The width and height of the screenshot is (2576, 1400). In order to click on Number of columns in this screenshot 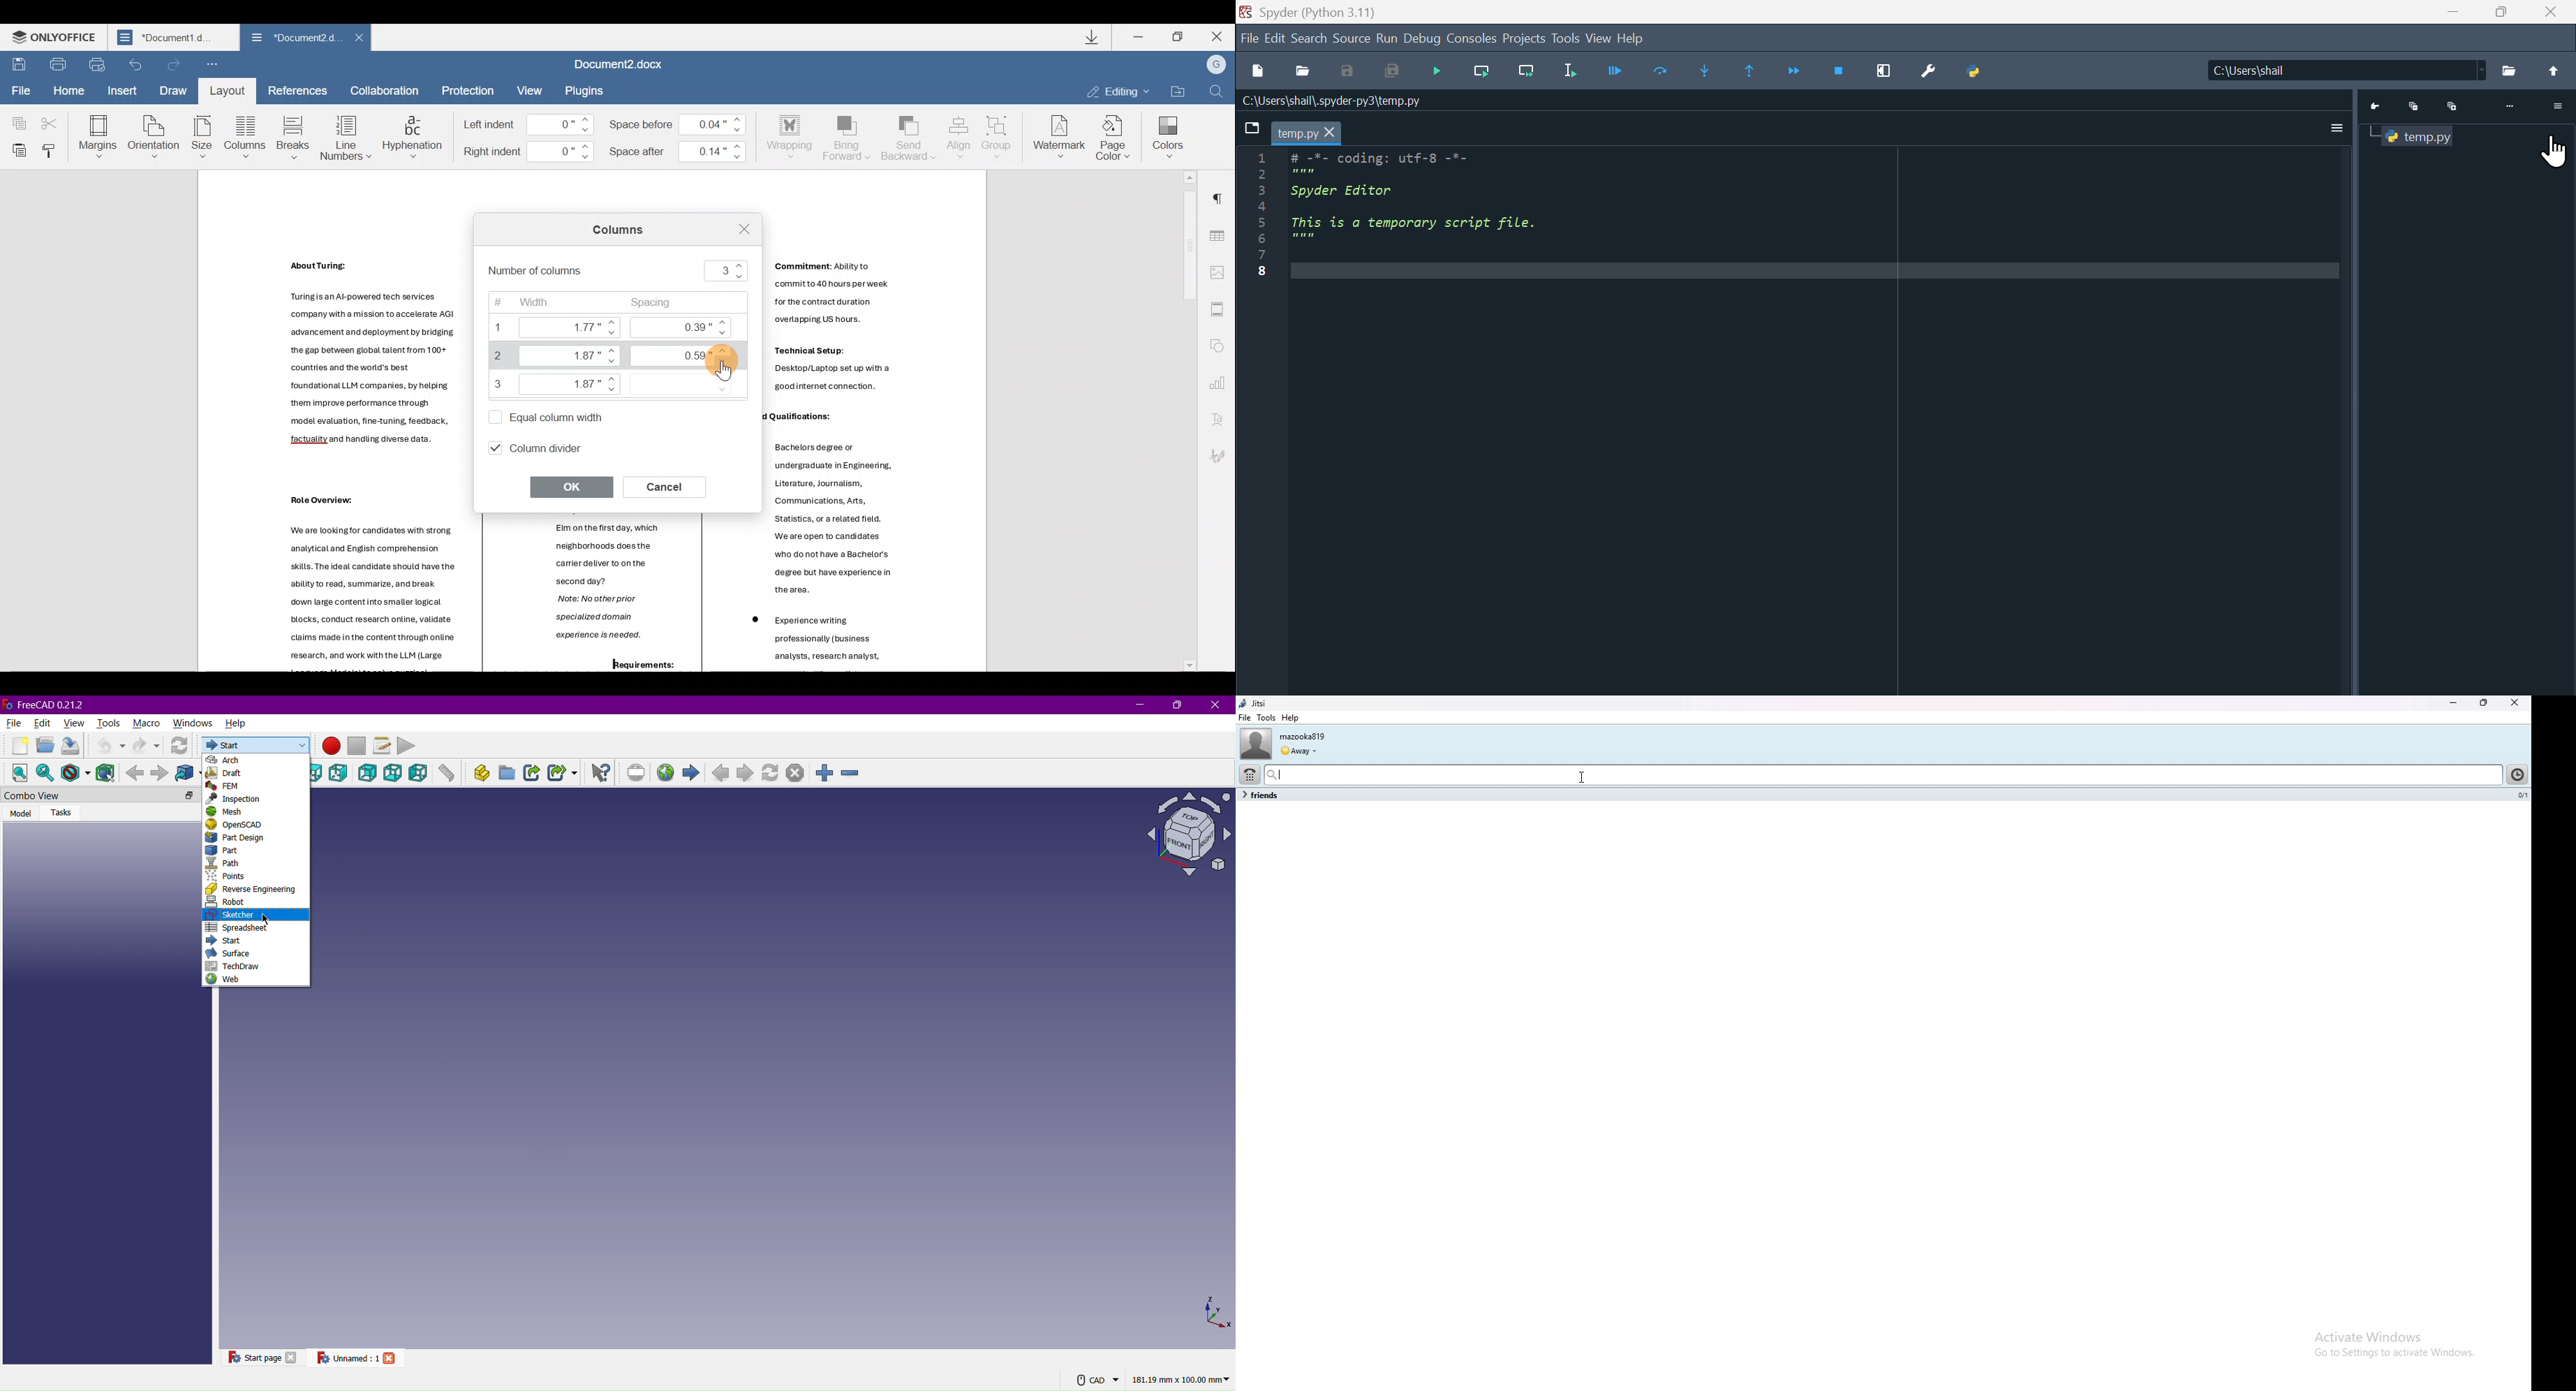, I will do `click(621, 270)`.